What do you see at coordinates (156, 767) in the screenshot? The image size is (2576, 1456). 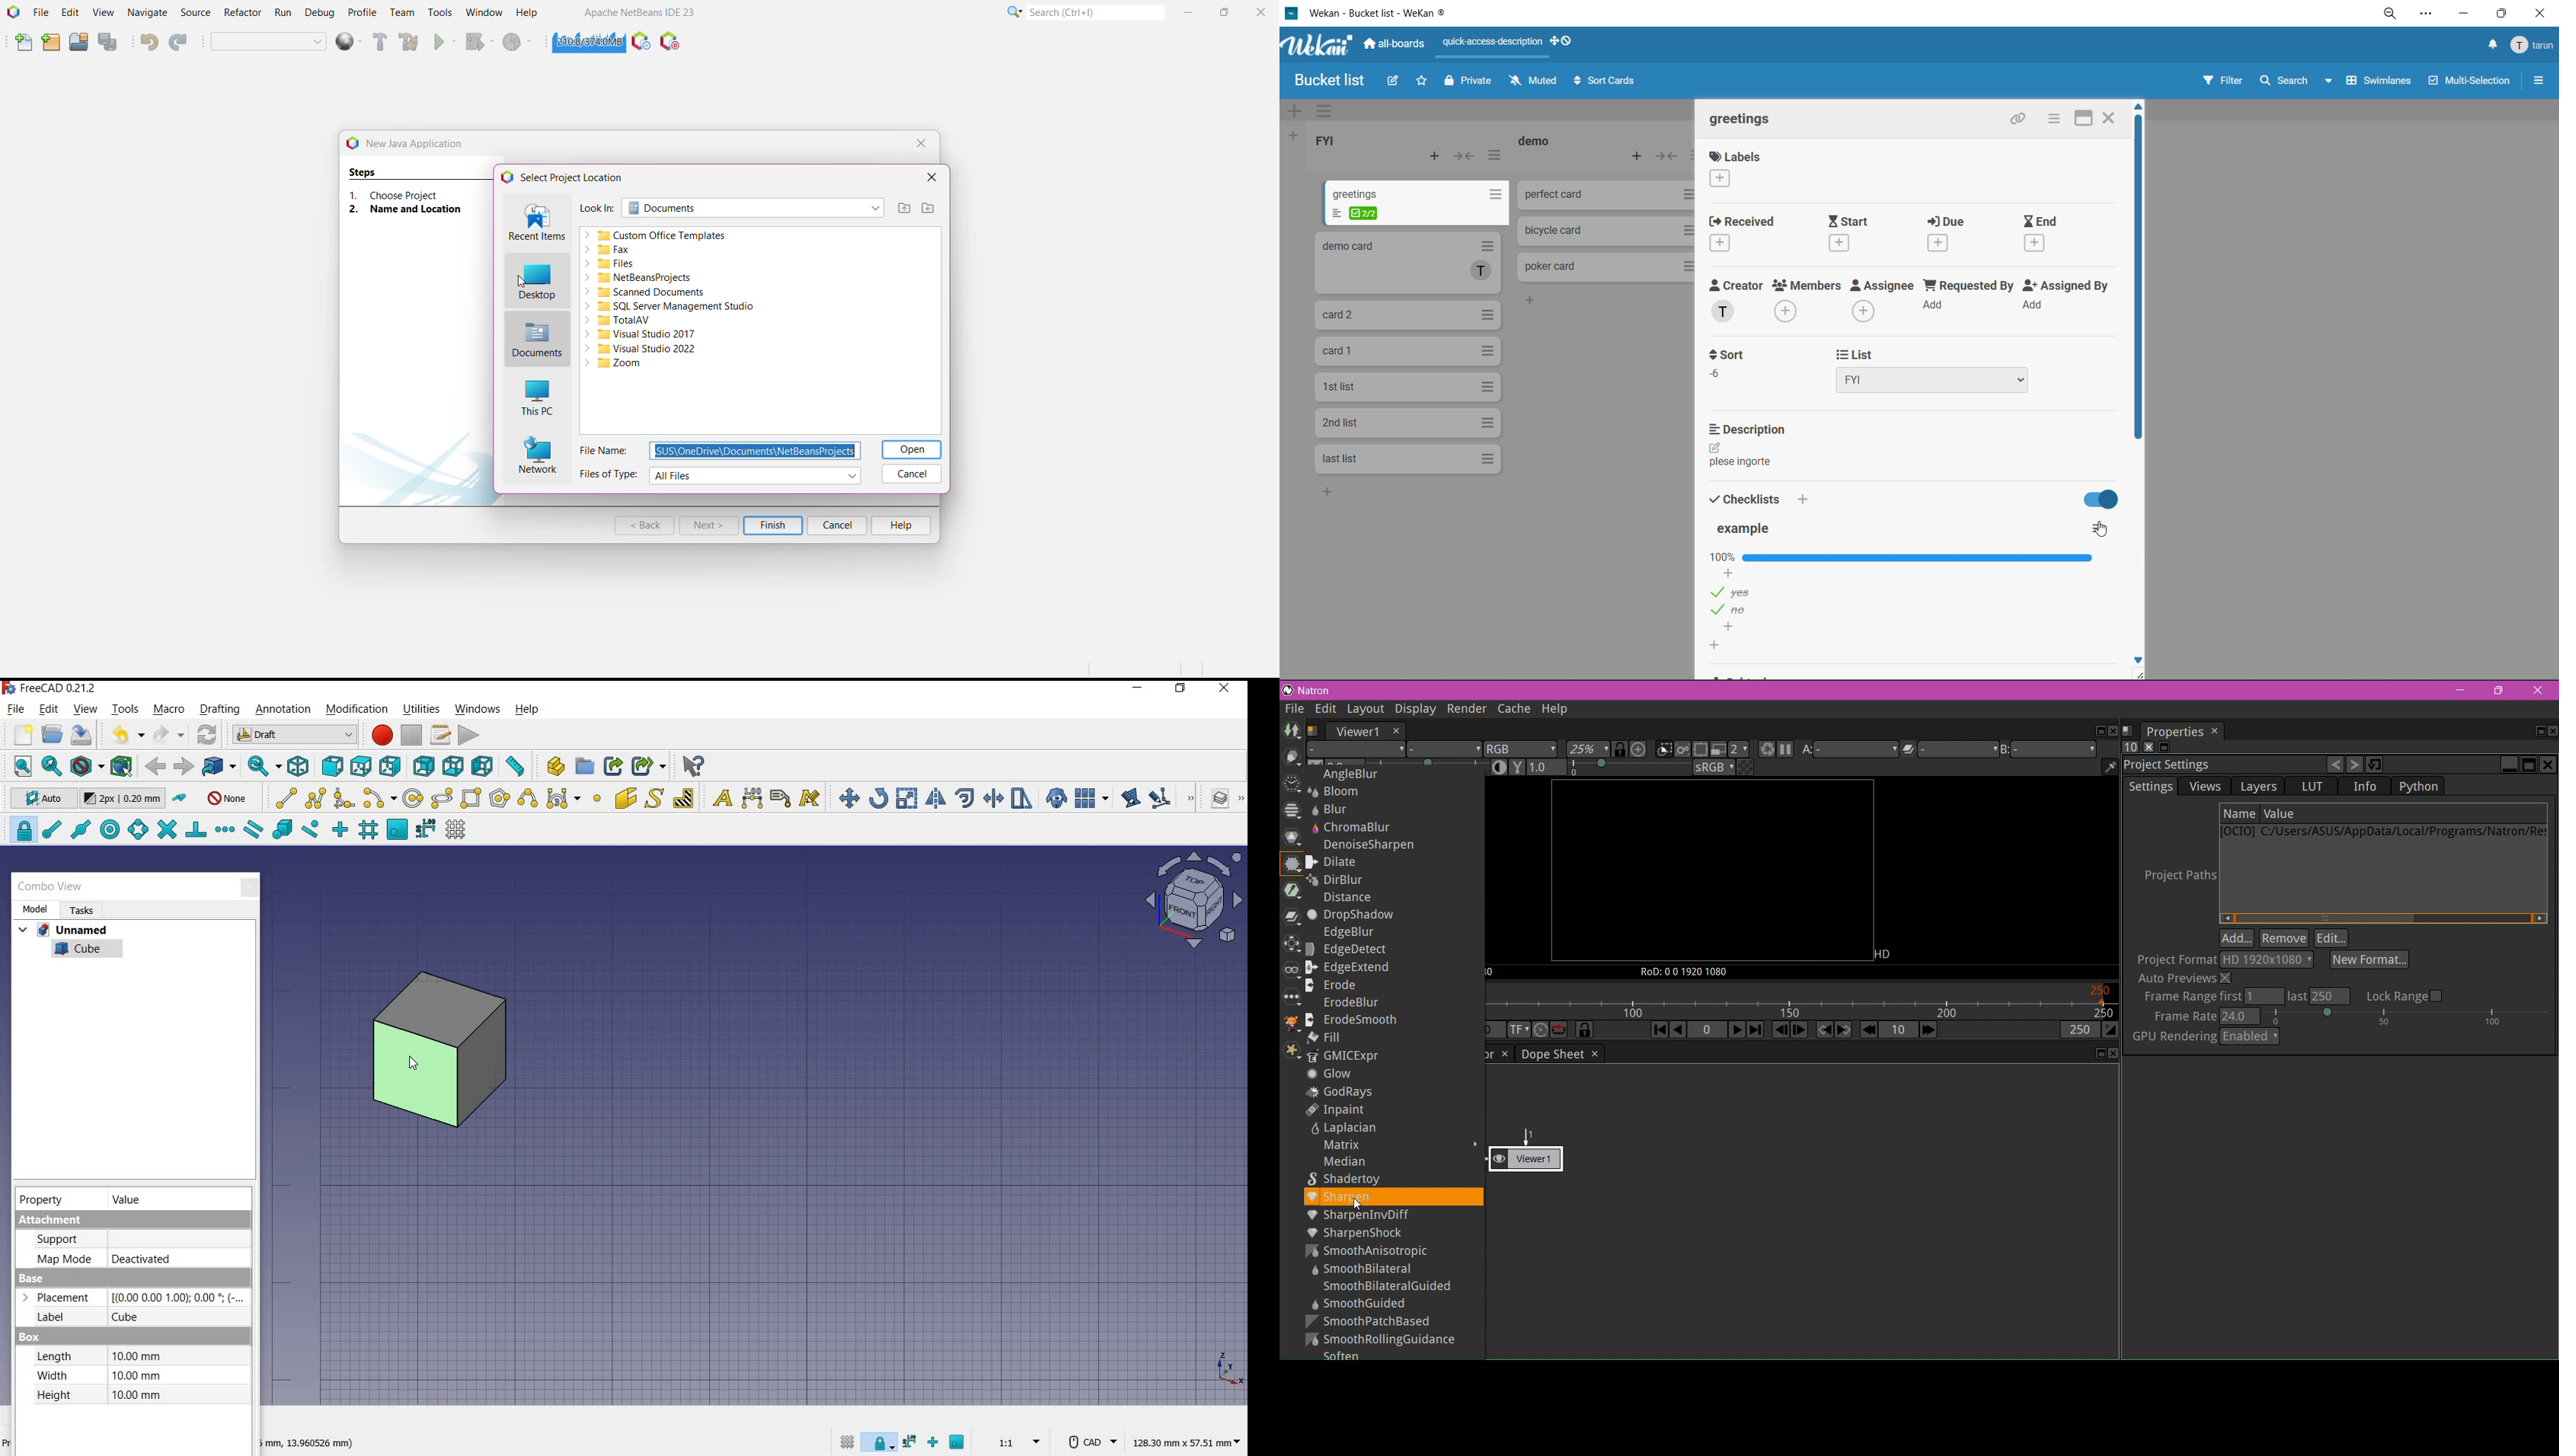 I see `back` at bounding box center [156, 767].